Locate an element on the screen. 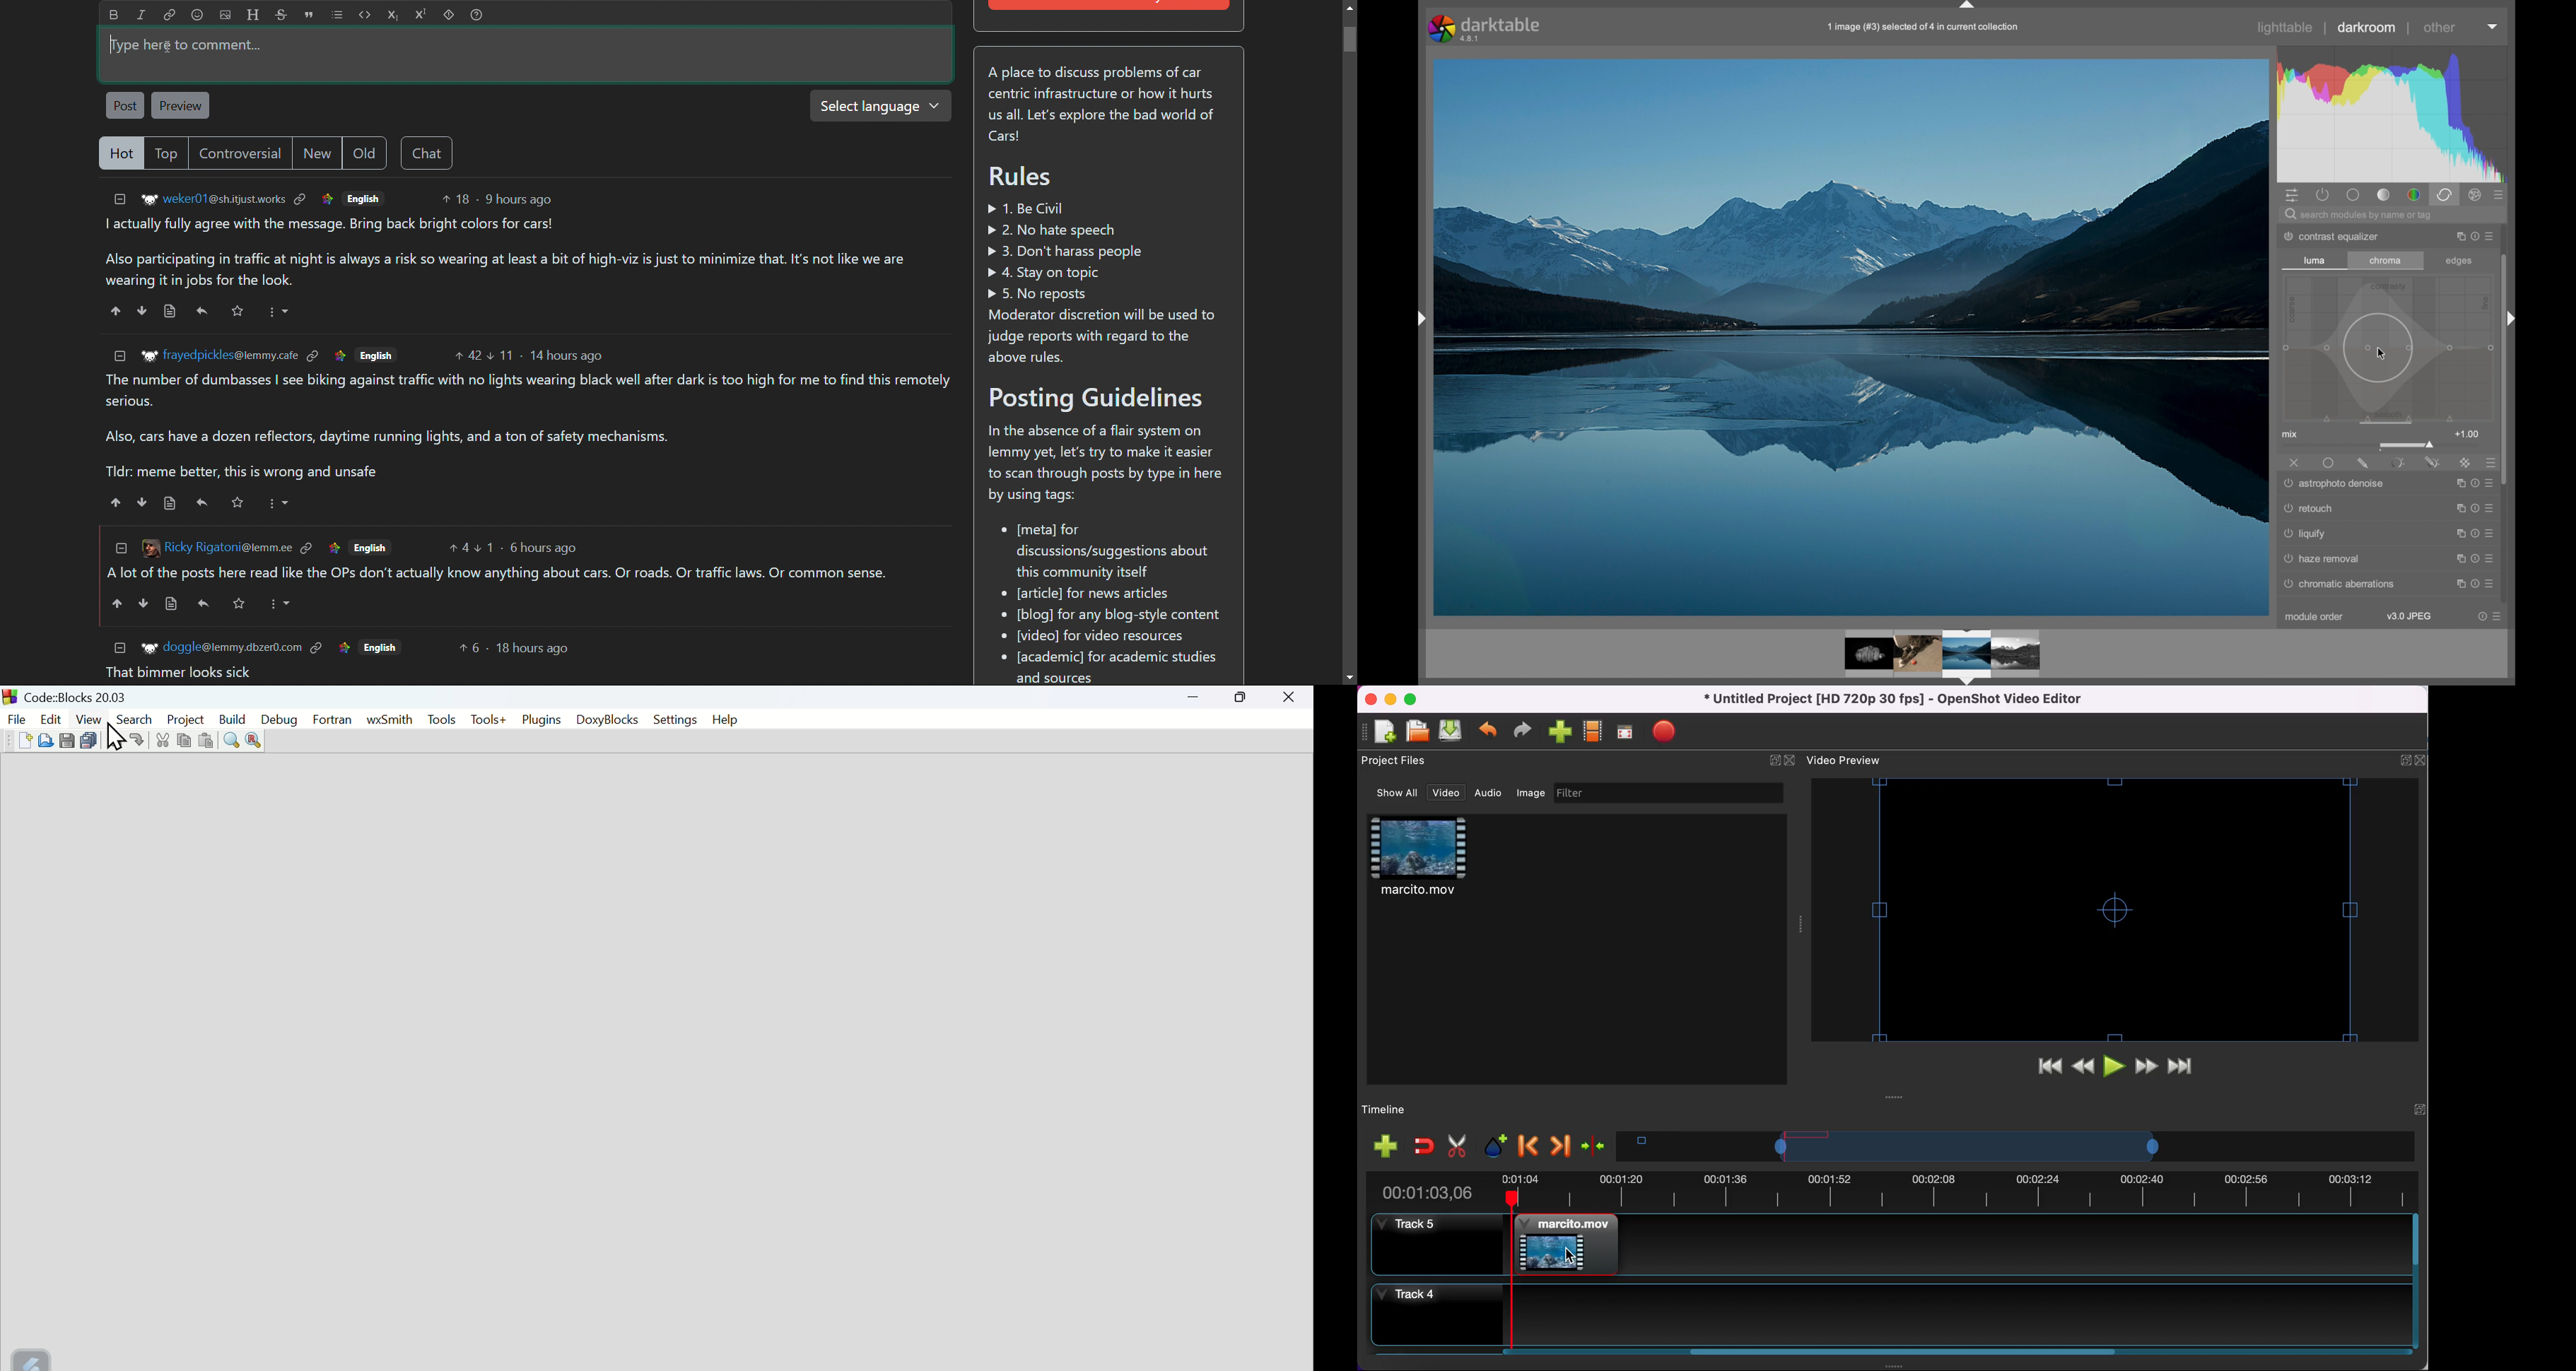 This screenshot has height=1372, width=2576. correct is located at coordinates (2444, 194).